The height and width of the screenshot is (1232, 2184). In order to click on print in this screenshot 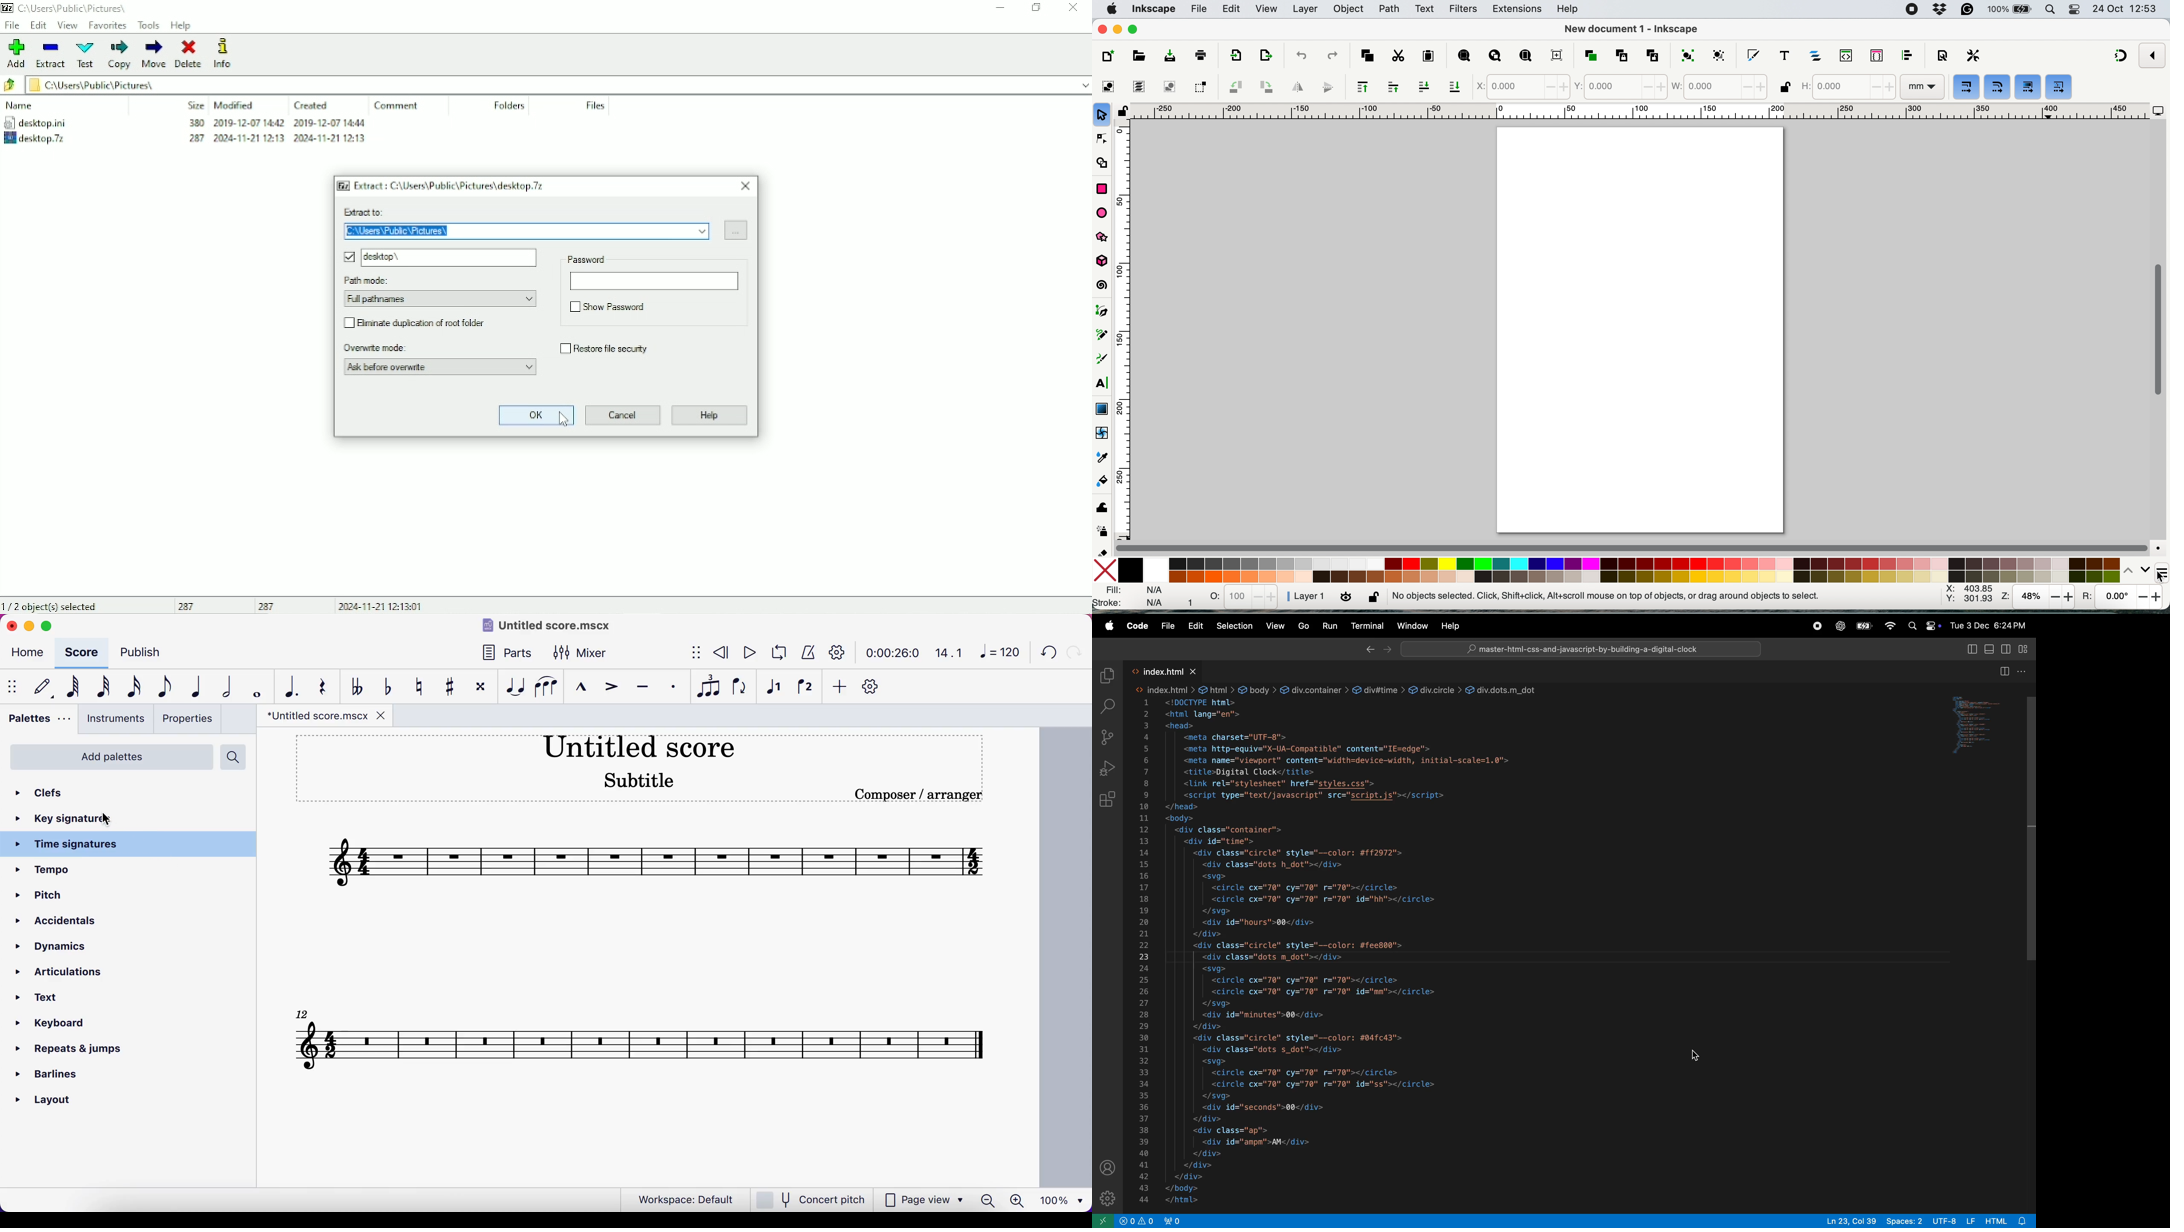, I will do `click(1201, 55)`.